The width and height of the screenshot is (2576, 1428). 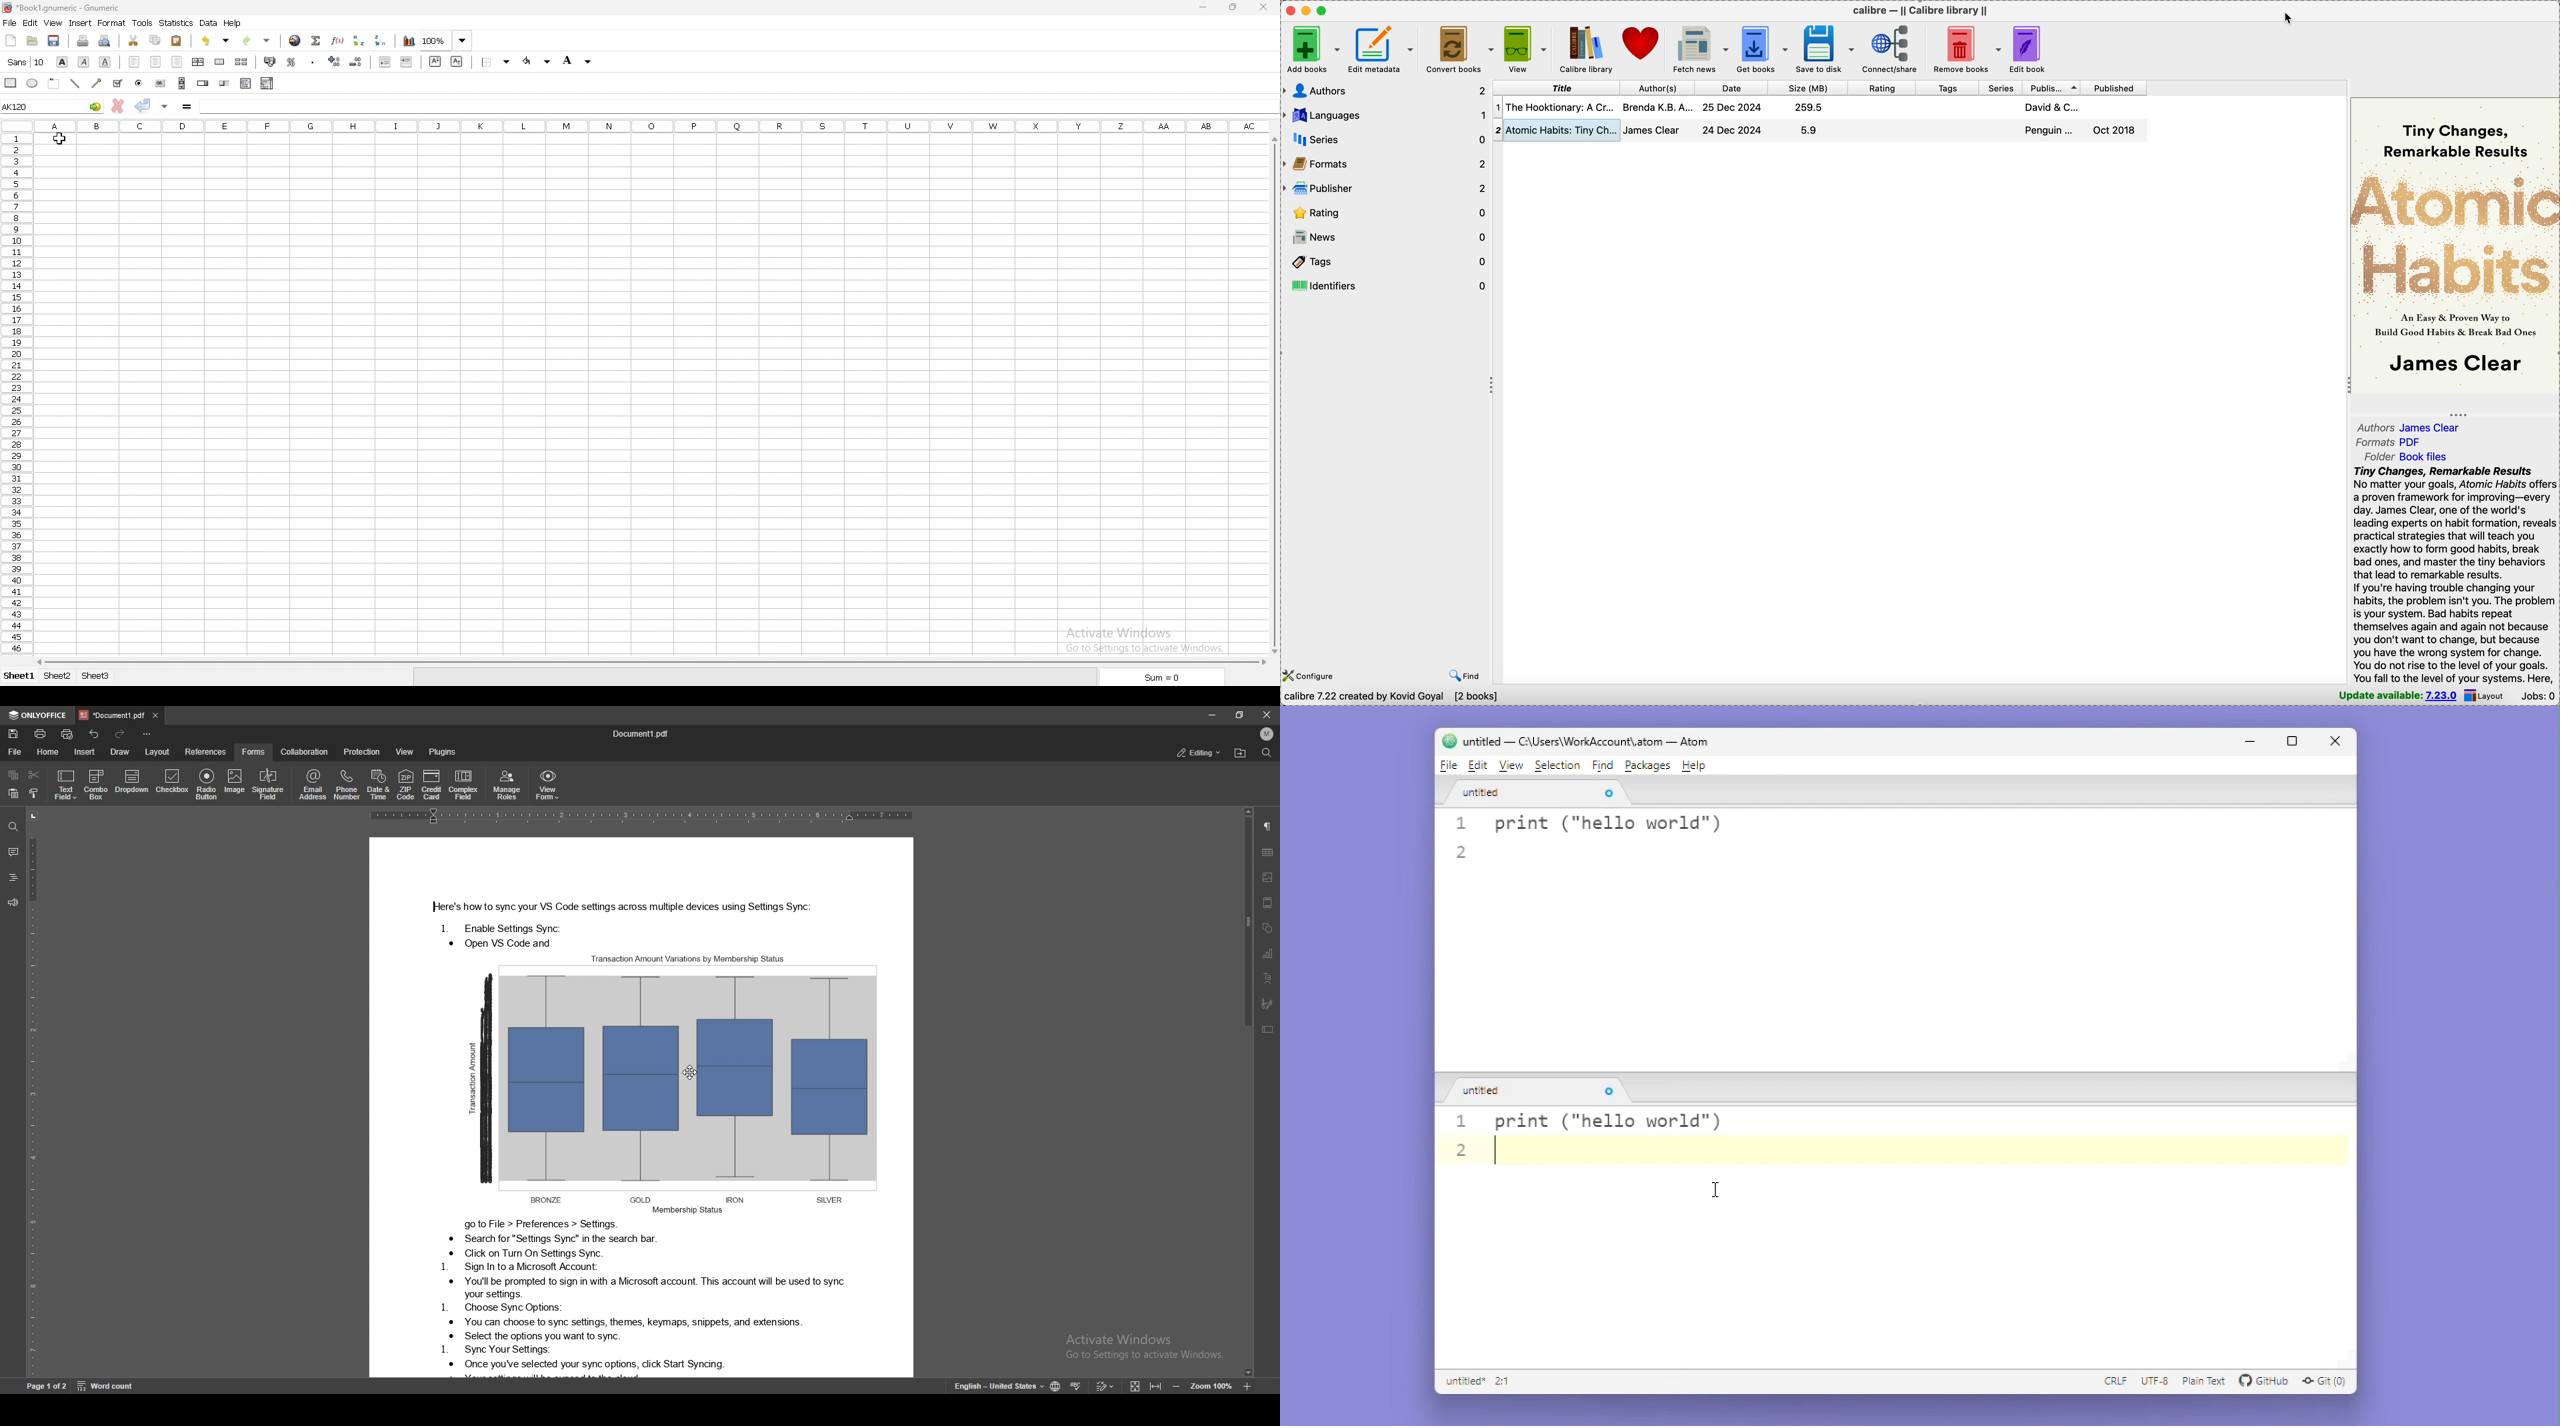 I want to click on spell check, so click(x=1075, y=1386).